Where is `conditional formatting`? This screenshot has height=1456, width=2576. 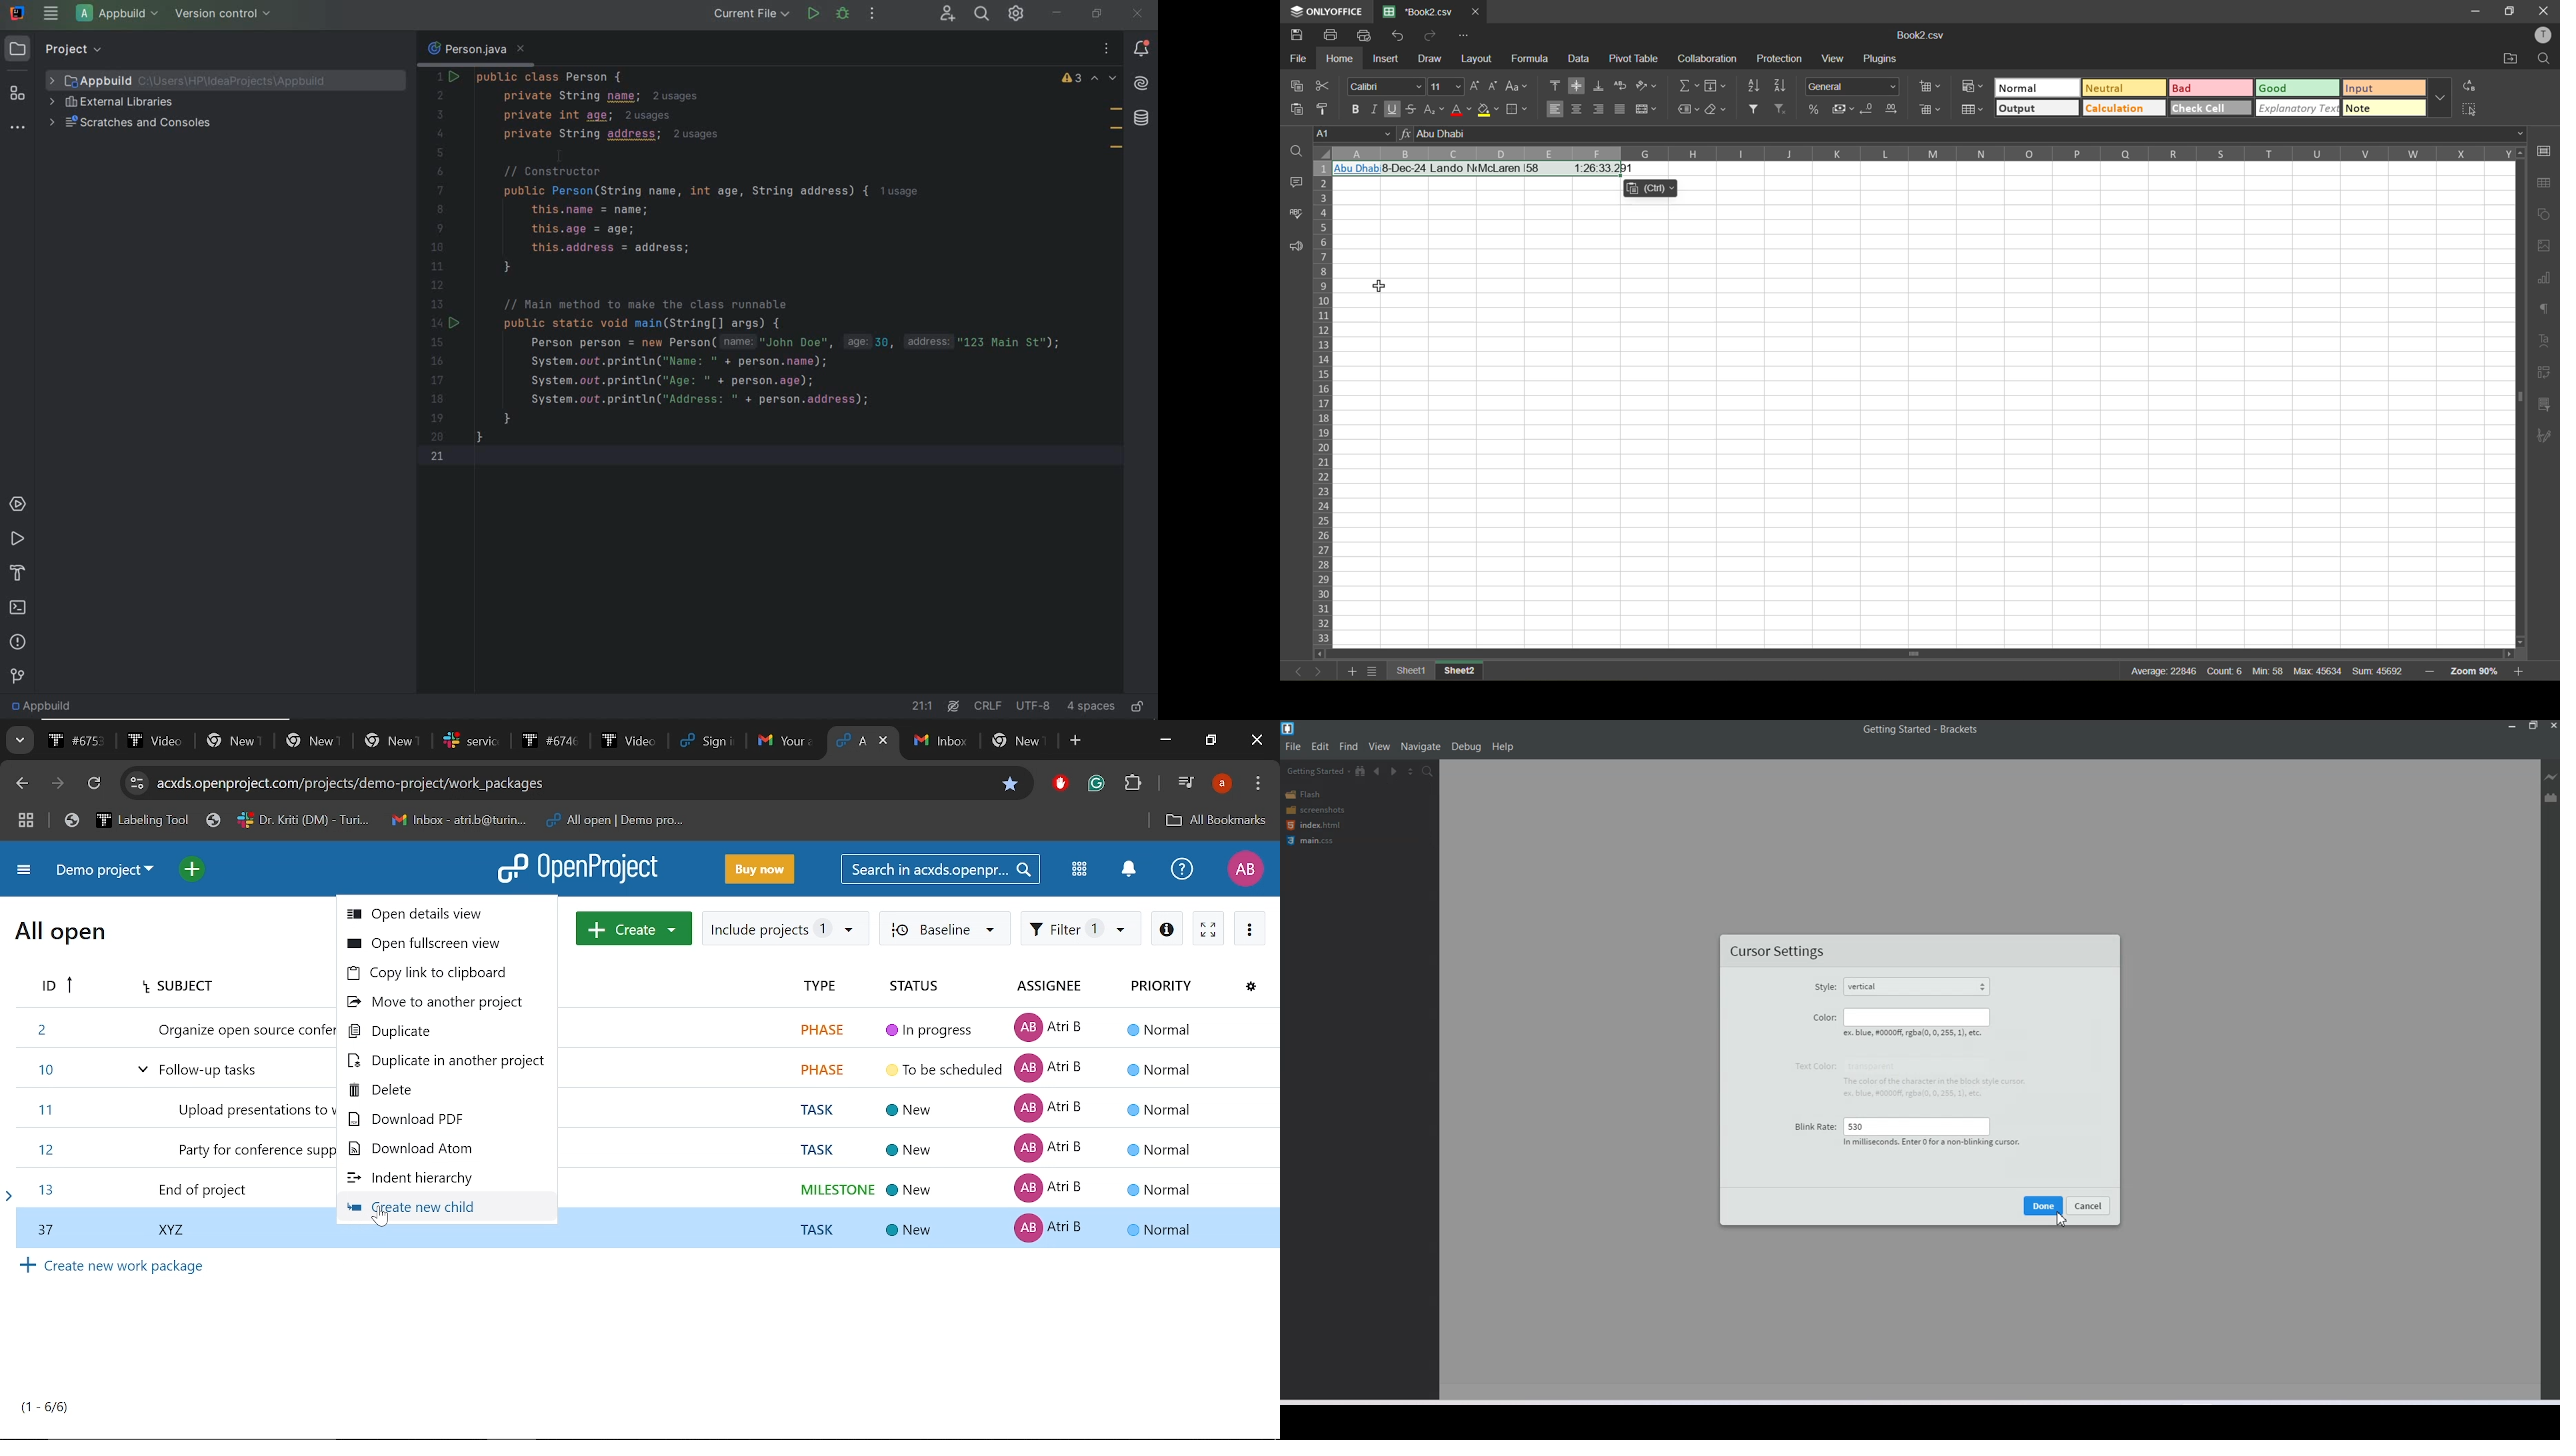
conditional formatting is located at coordinates (1969, 89).